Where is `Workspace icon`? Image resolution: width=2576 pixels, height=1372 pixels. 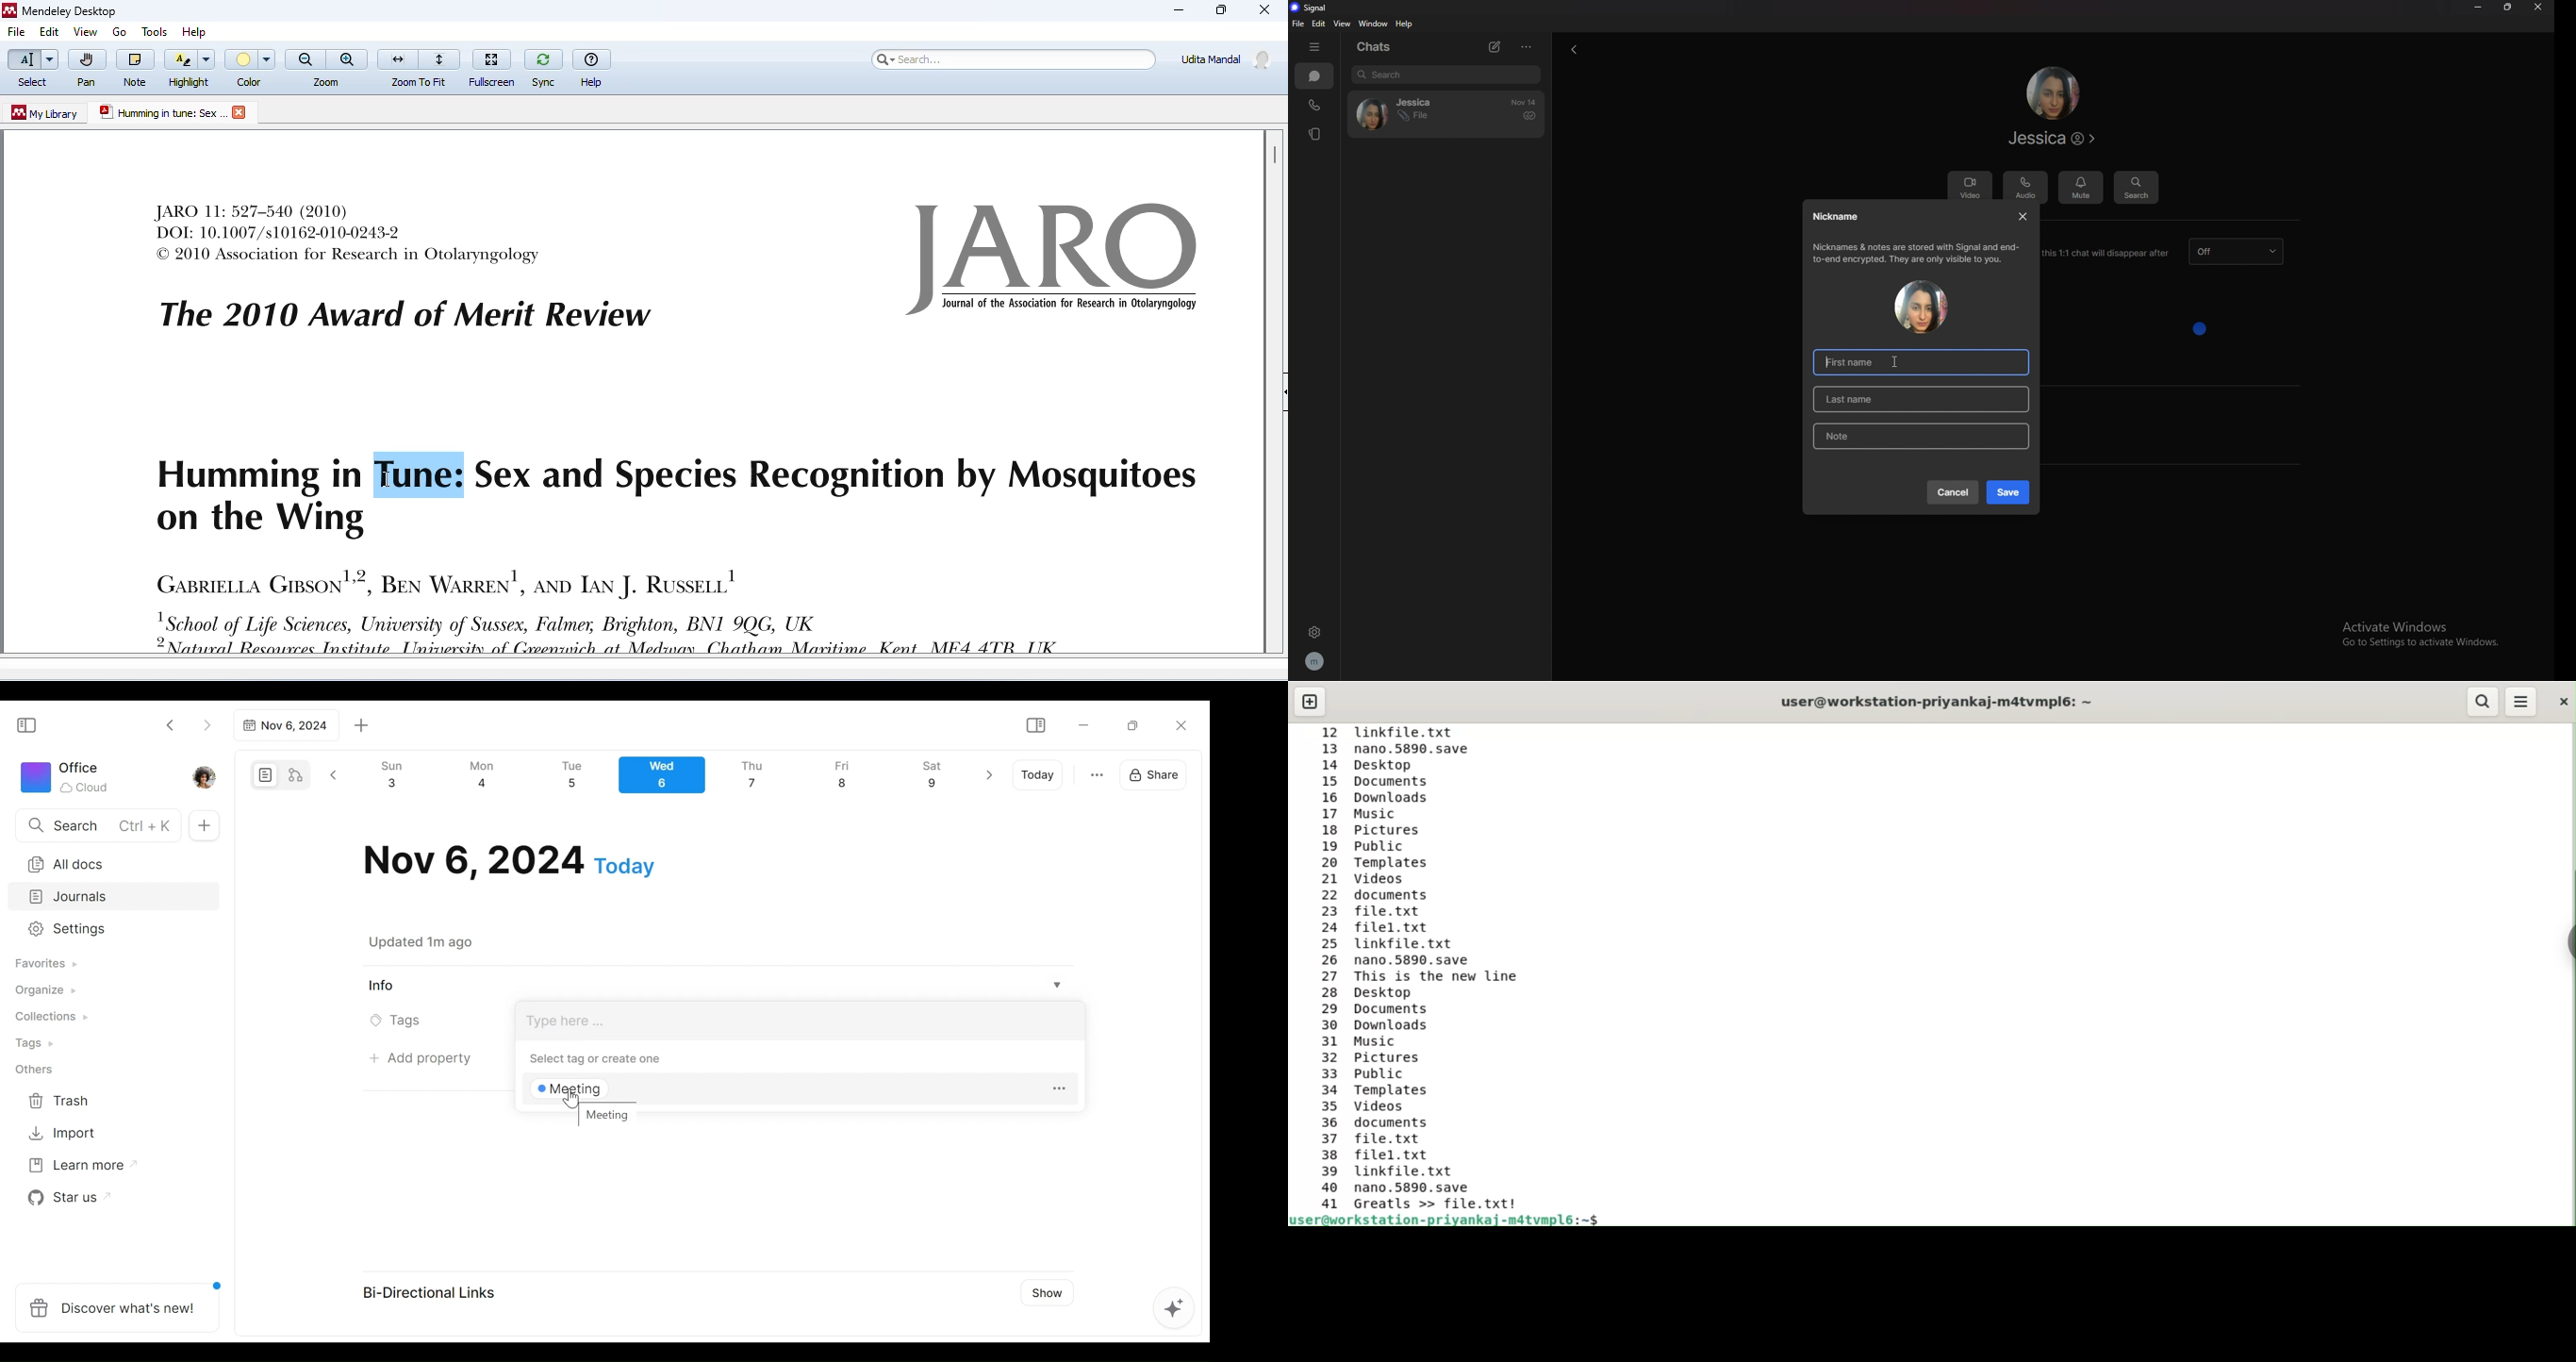 Workspace icon is located at coordinates (67, 776).